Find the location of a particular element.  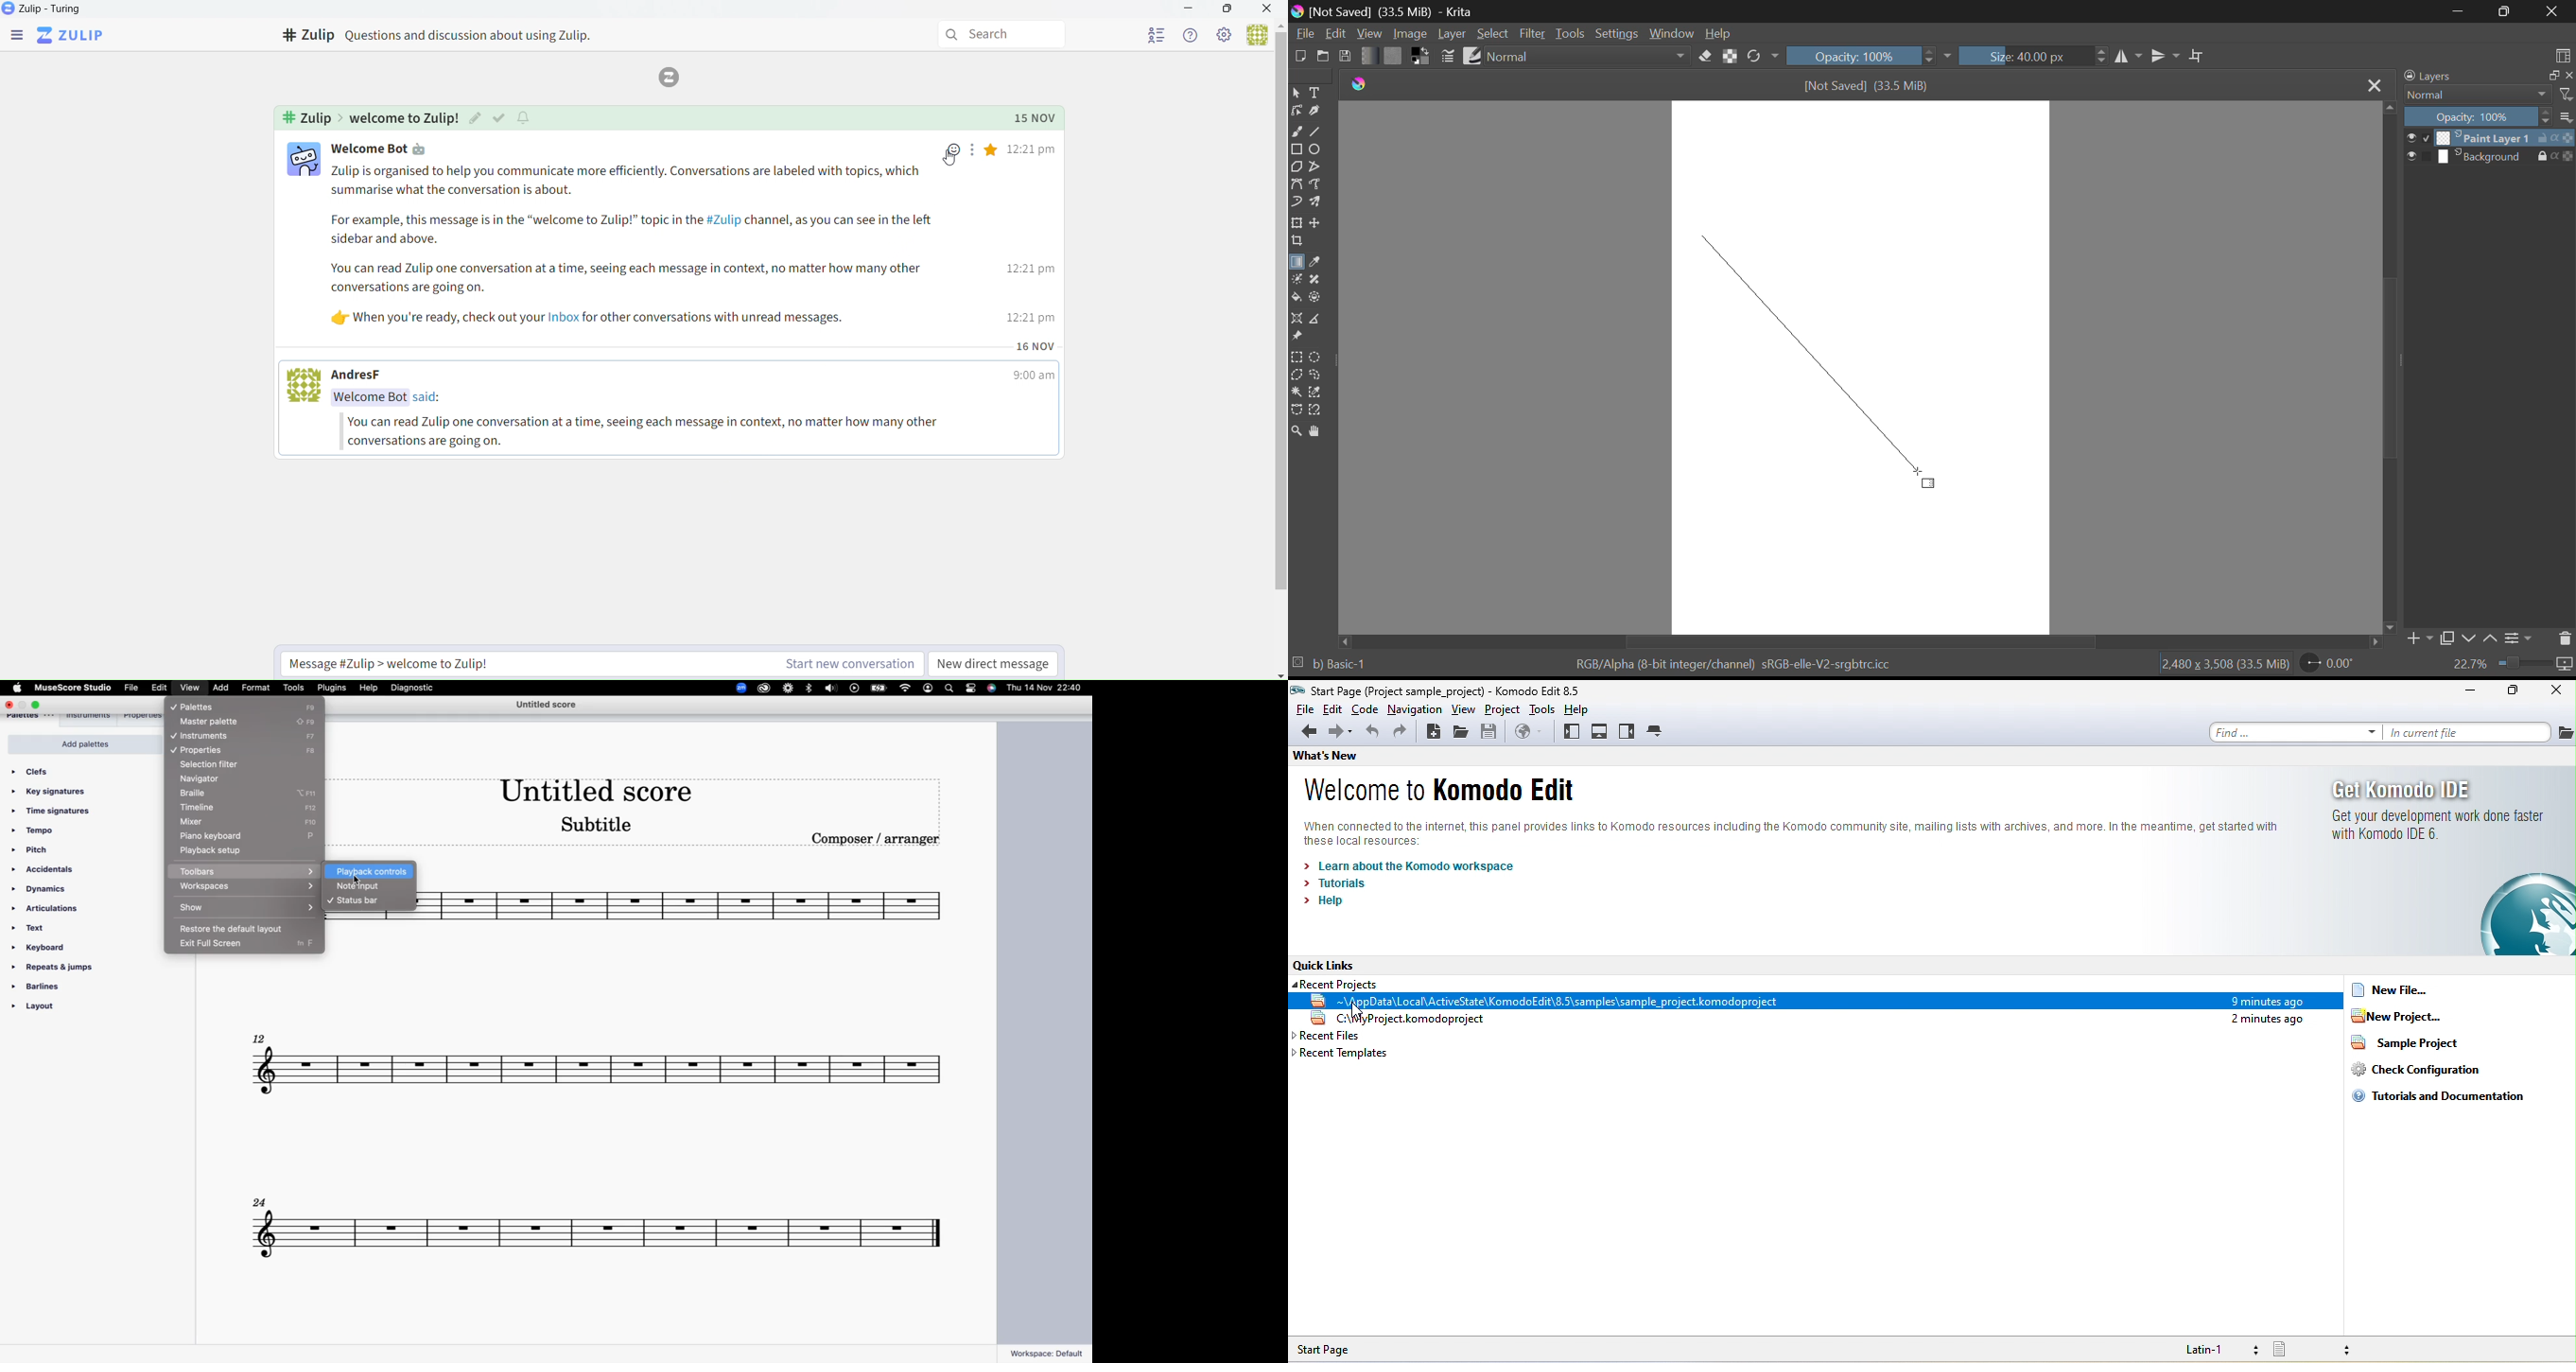

Zoom is located at coordinates (1296, 431).